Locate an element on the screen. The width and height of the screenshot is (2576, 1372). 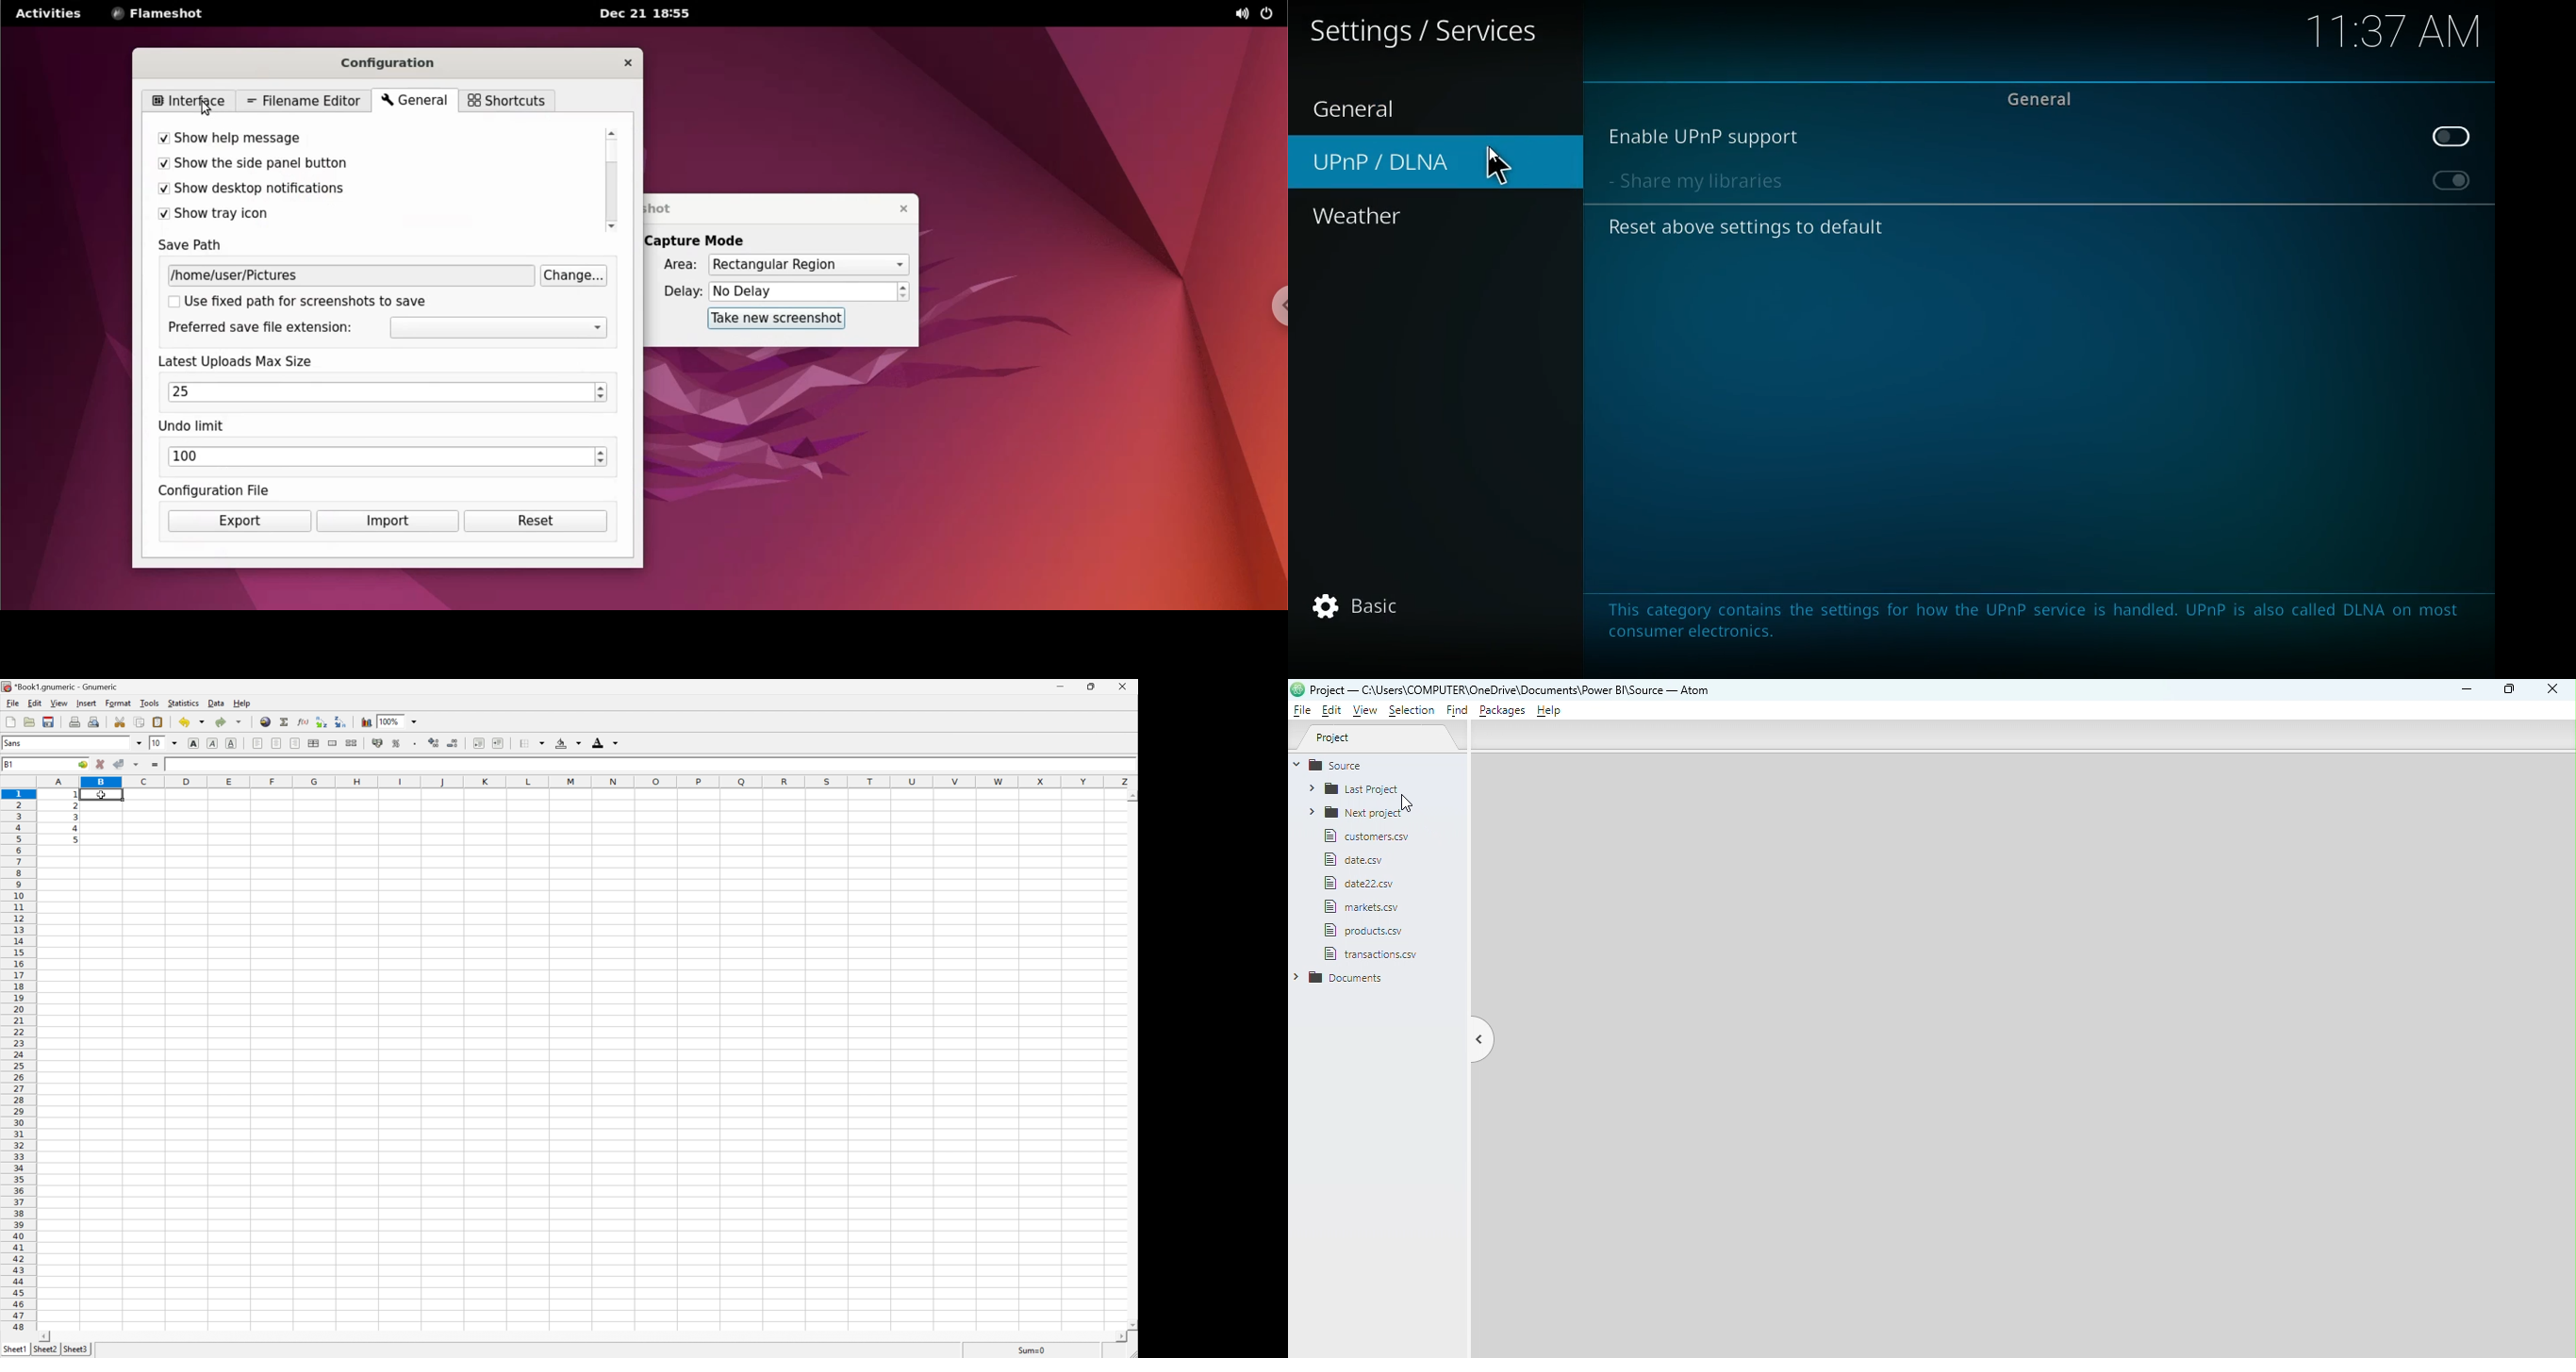
Maximize is located at coordinates (2512, 688).